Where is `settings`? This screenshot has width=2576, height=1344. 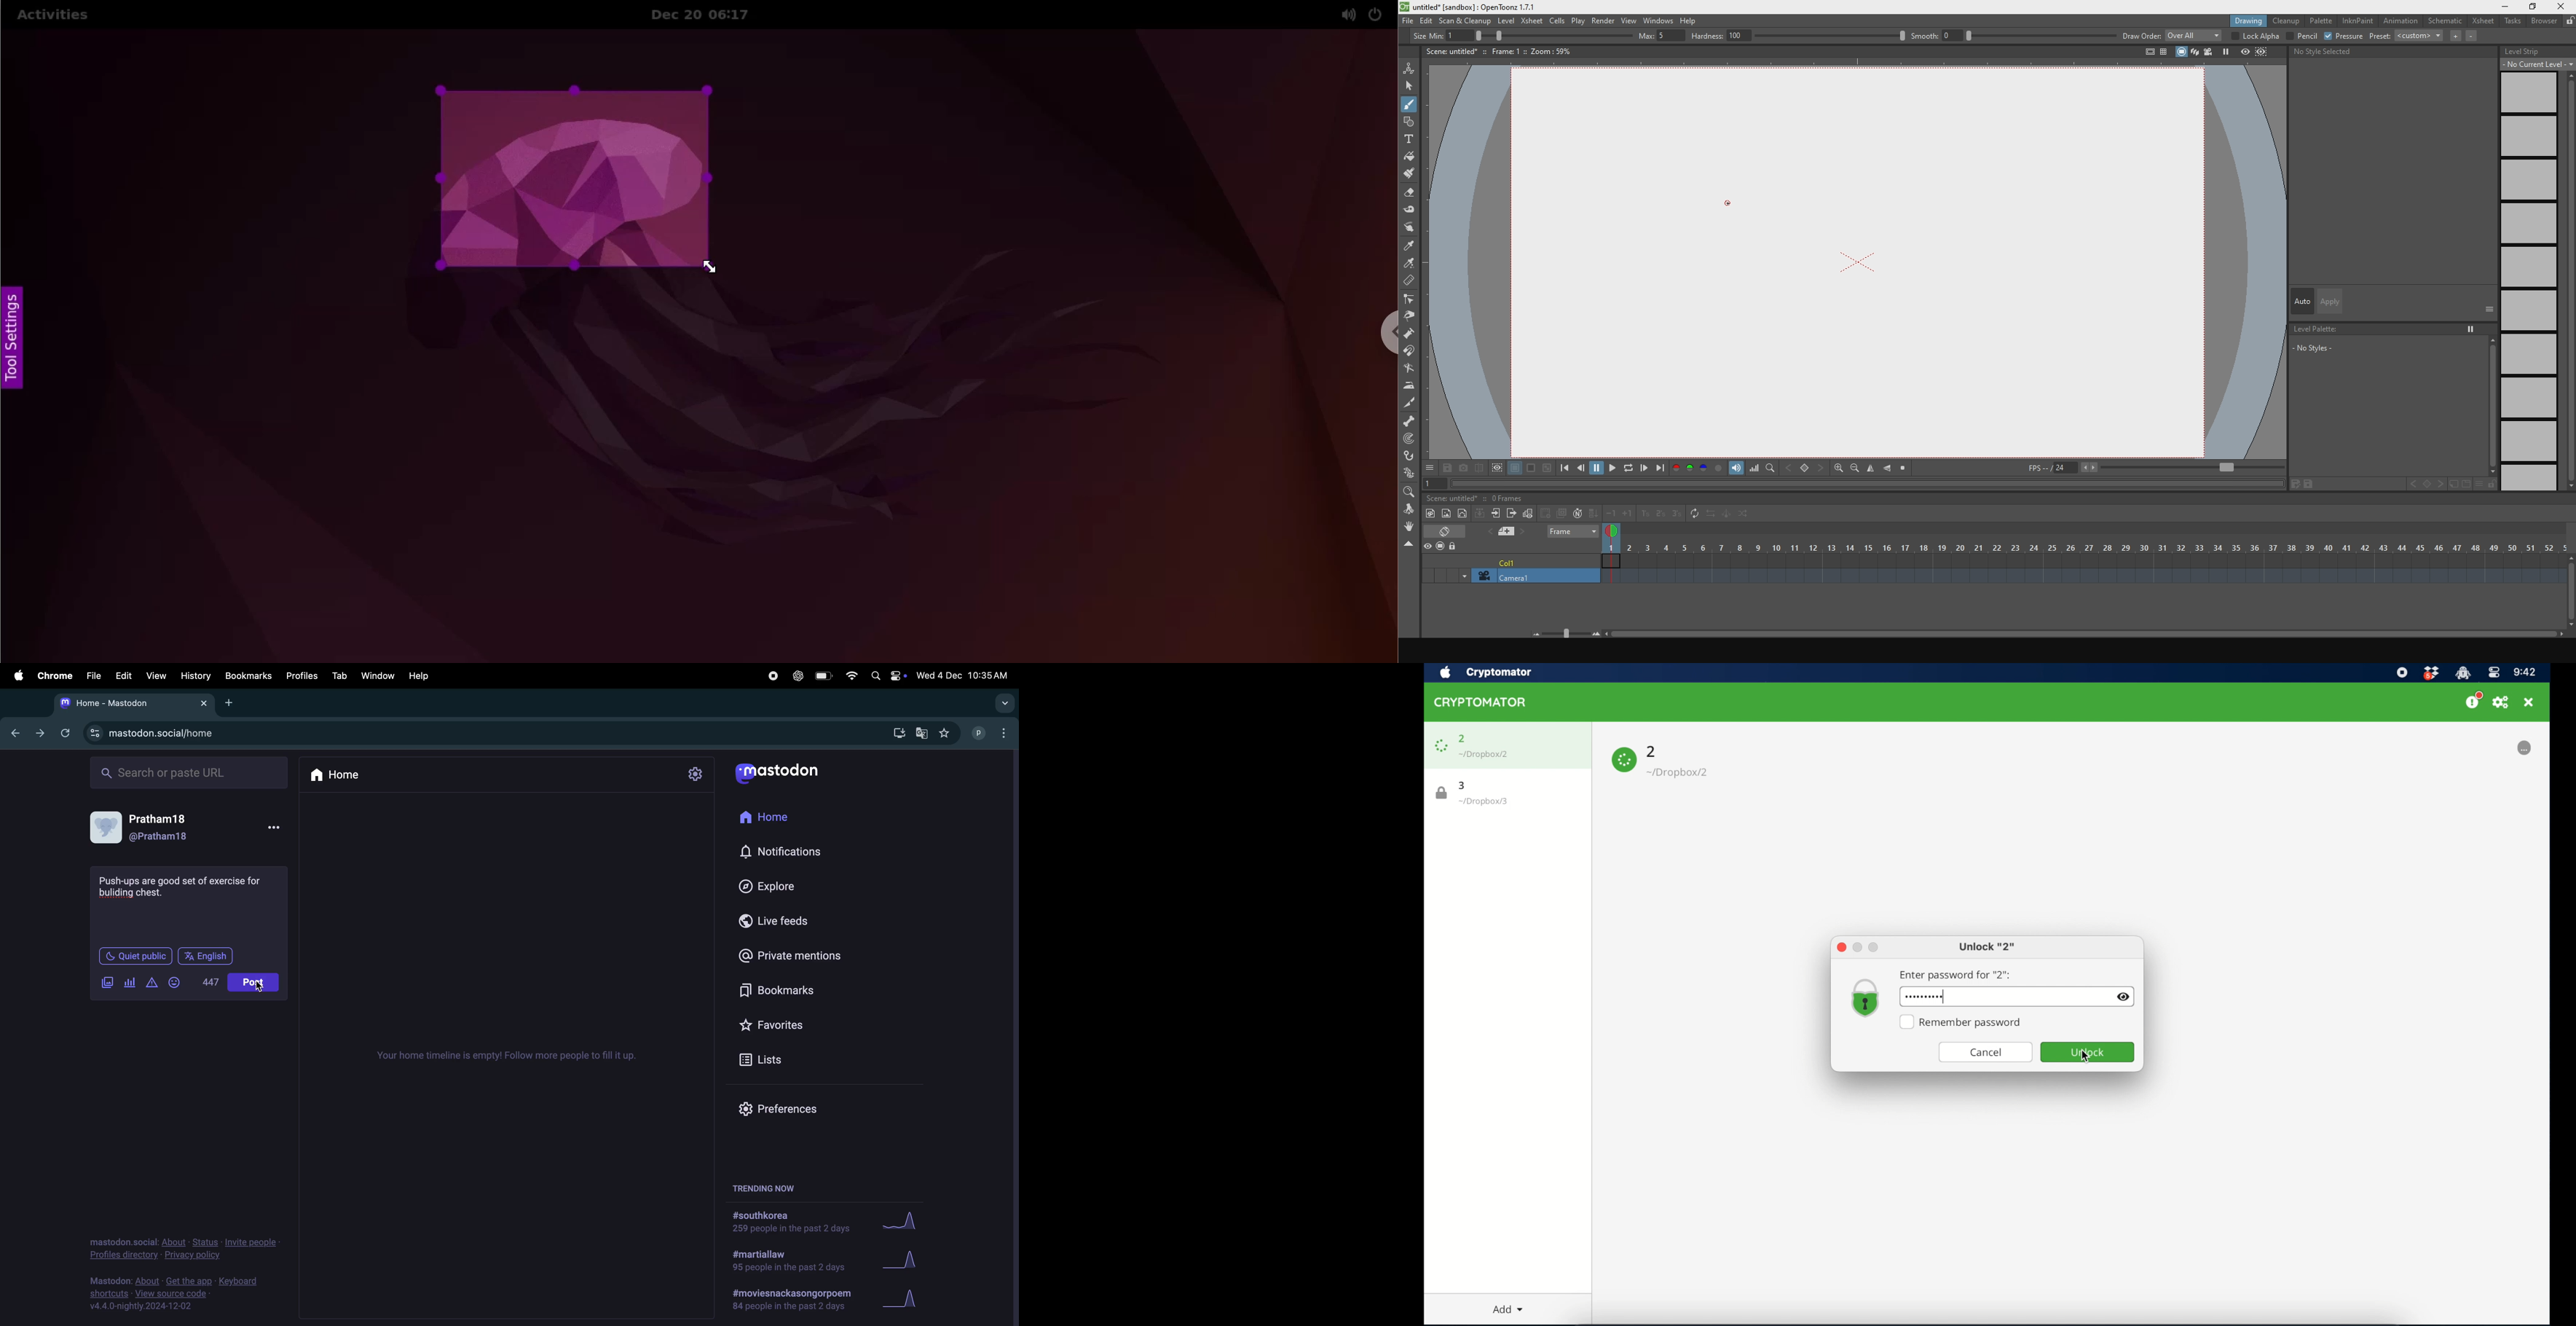
settings is located at coordinates (698, 774).